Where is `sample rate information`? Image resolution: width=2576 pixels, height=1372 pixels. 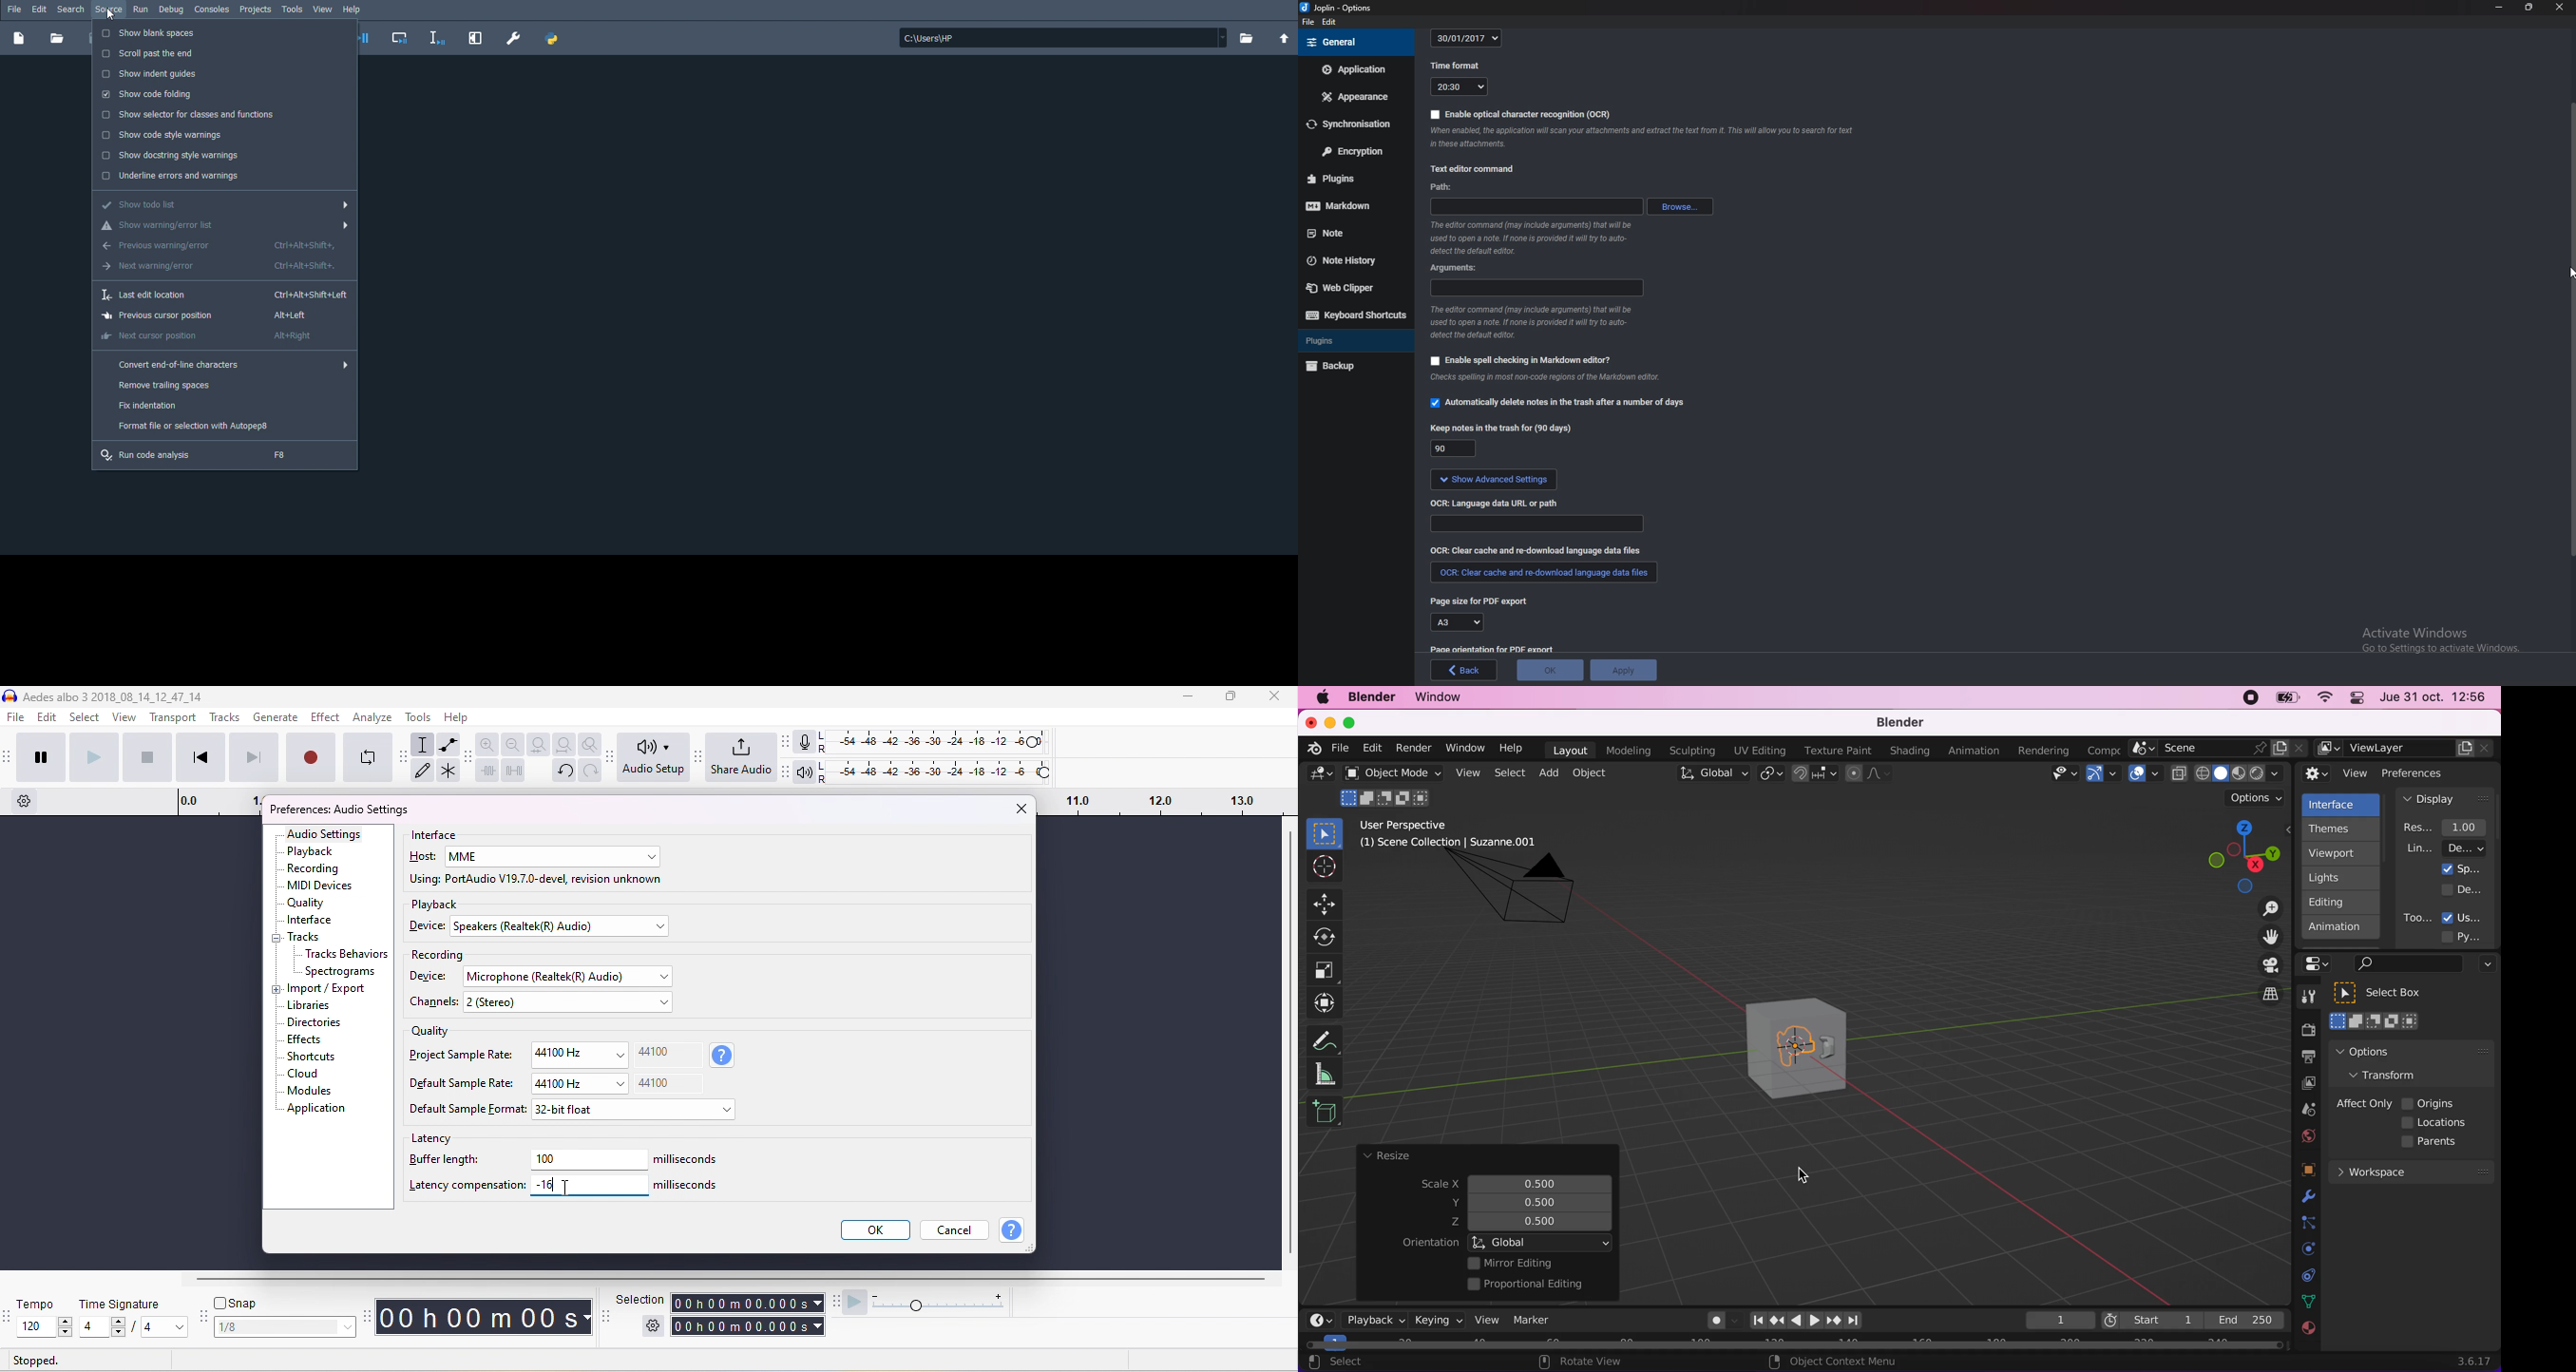
sample rate information is located at coordinates (723, 1056).